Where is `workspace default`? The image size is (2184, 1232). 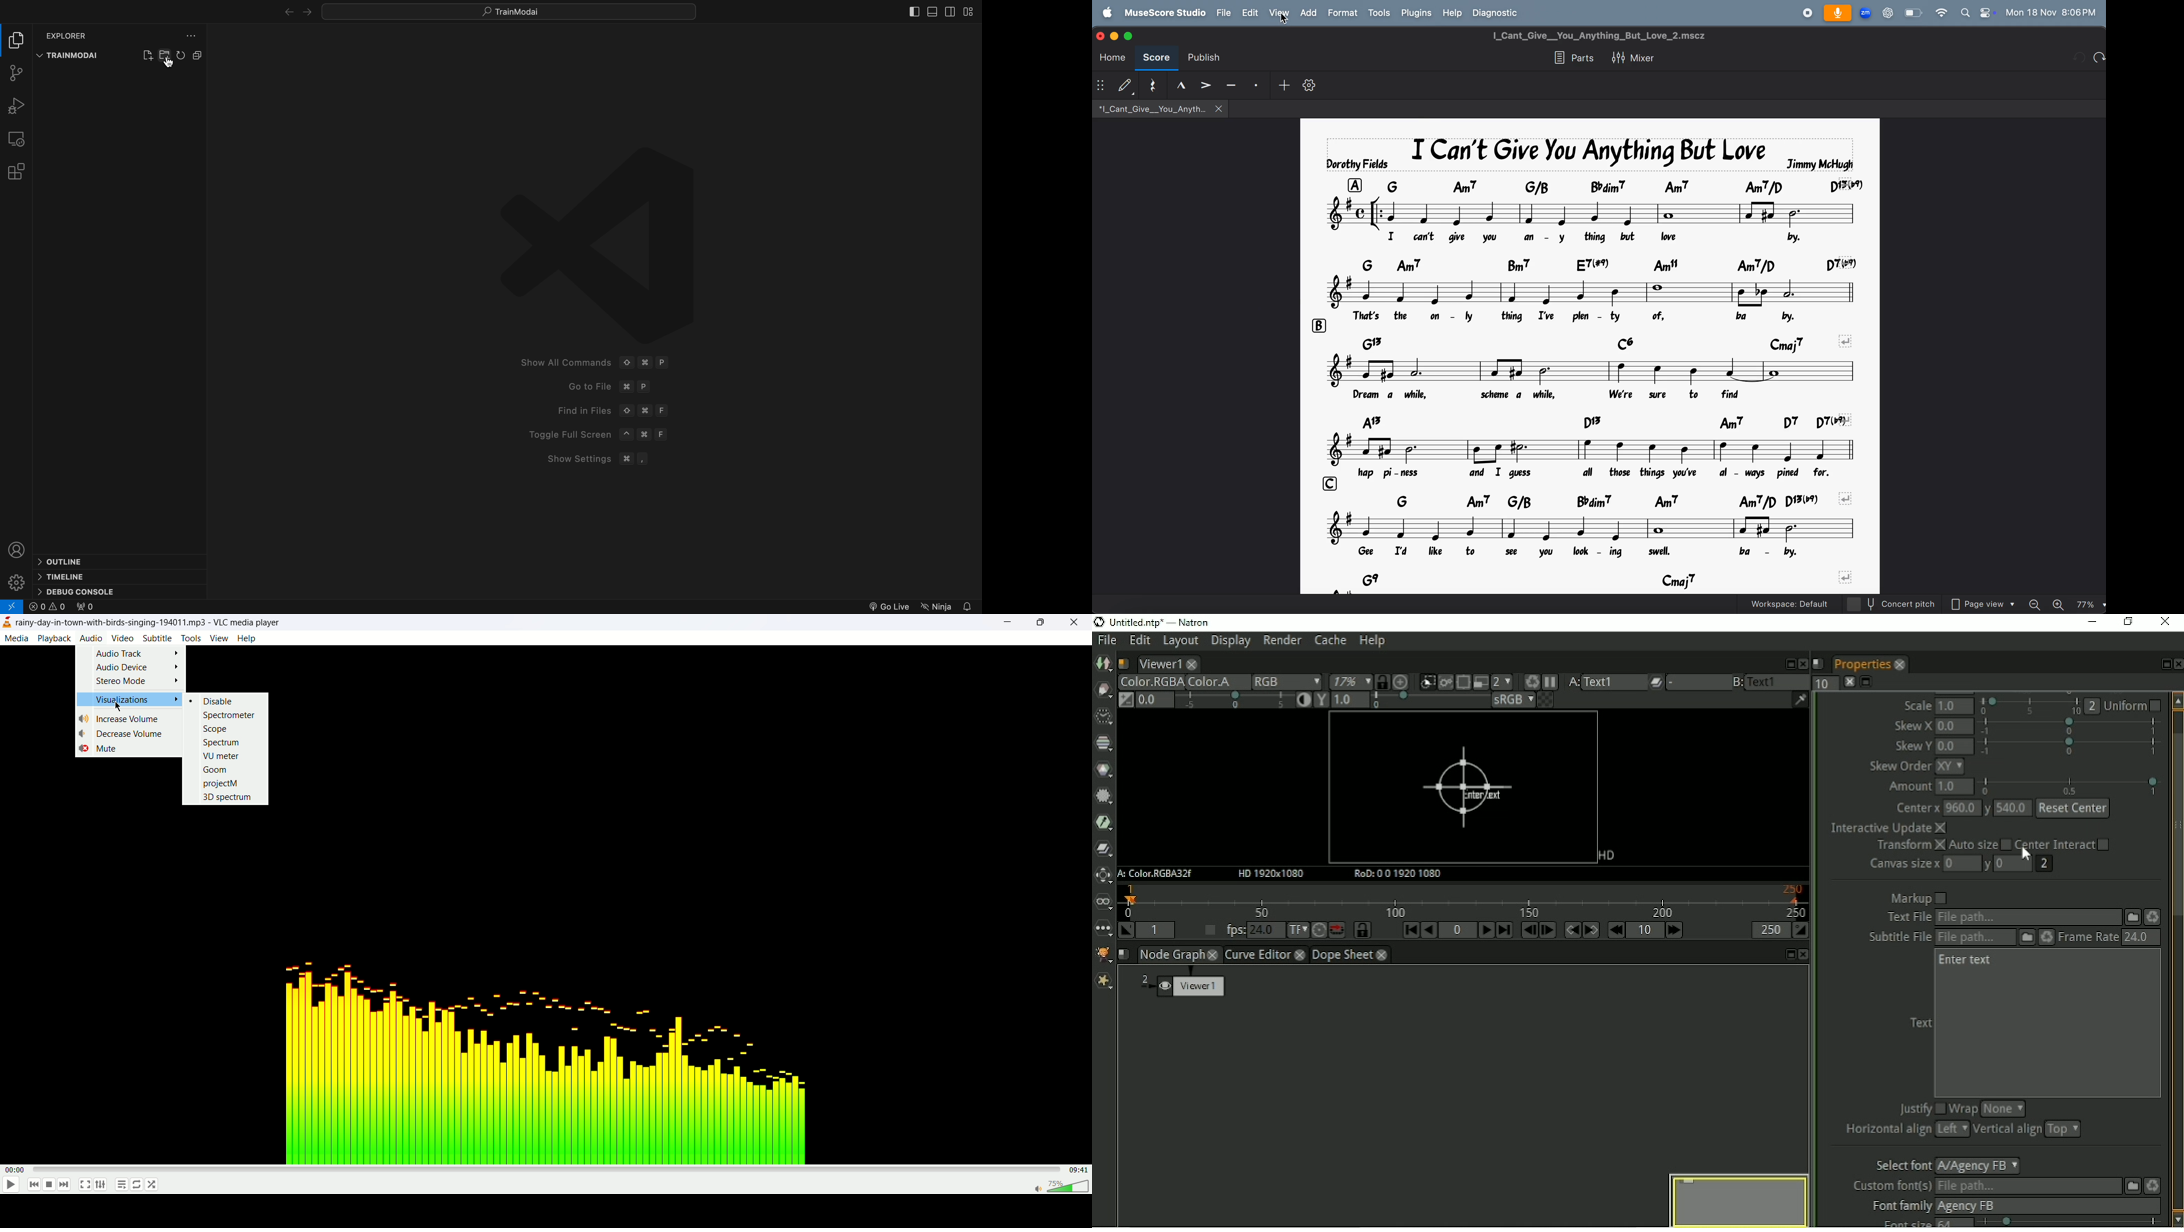 workspace default is located at coordinates (1797, 604).